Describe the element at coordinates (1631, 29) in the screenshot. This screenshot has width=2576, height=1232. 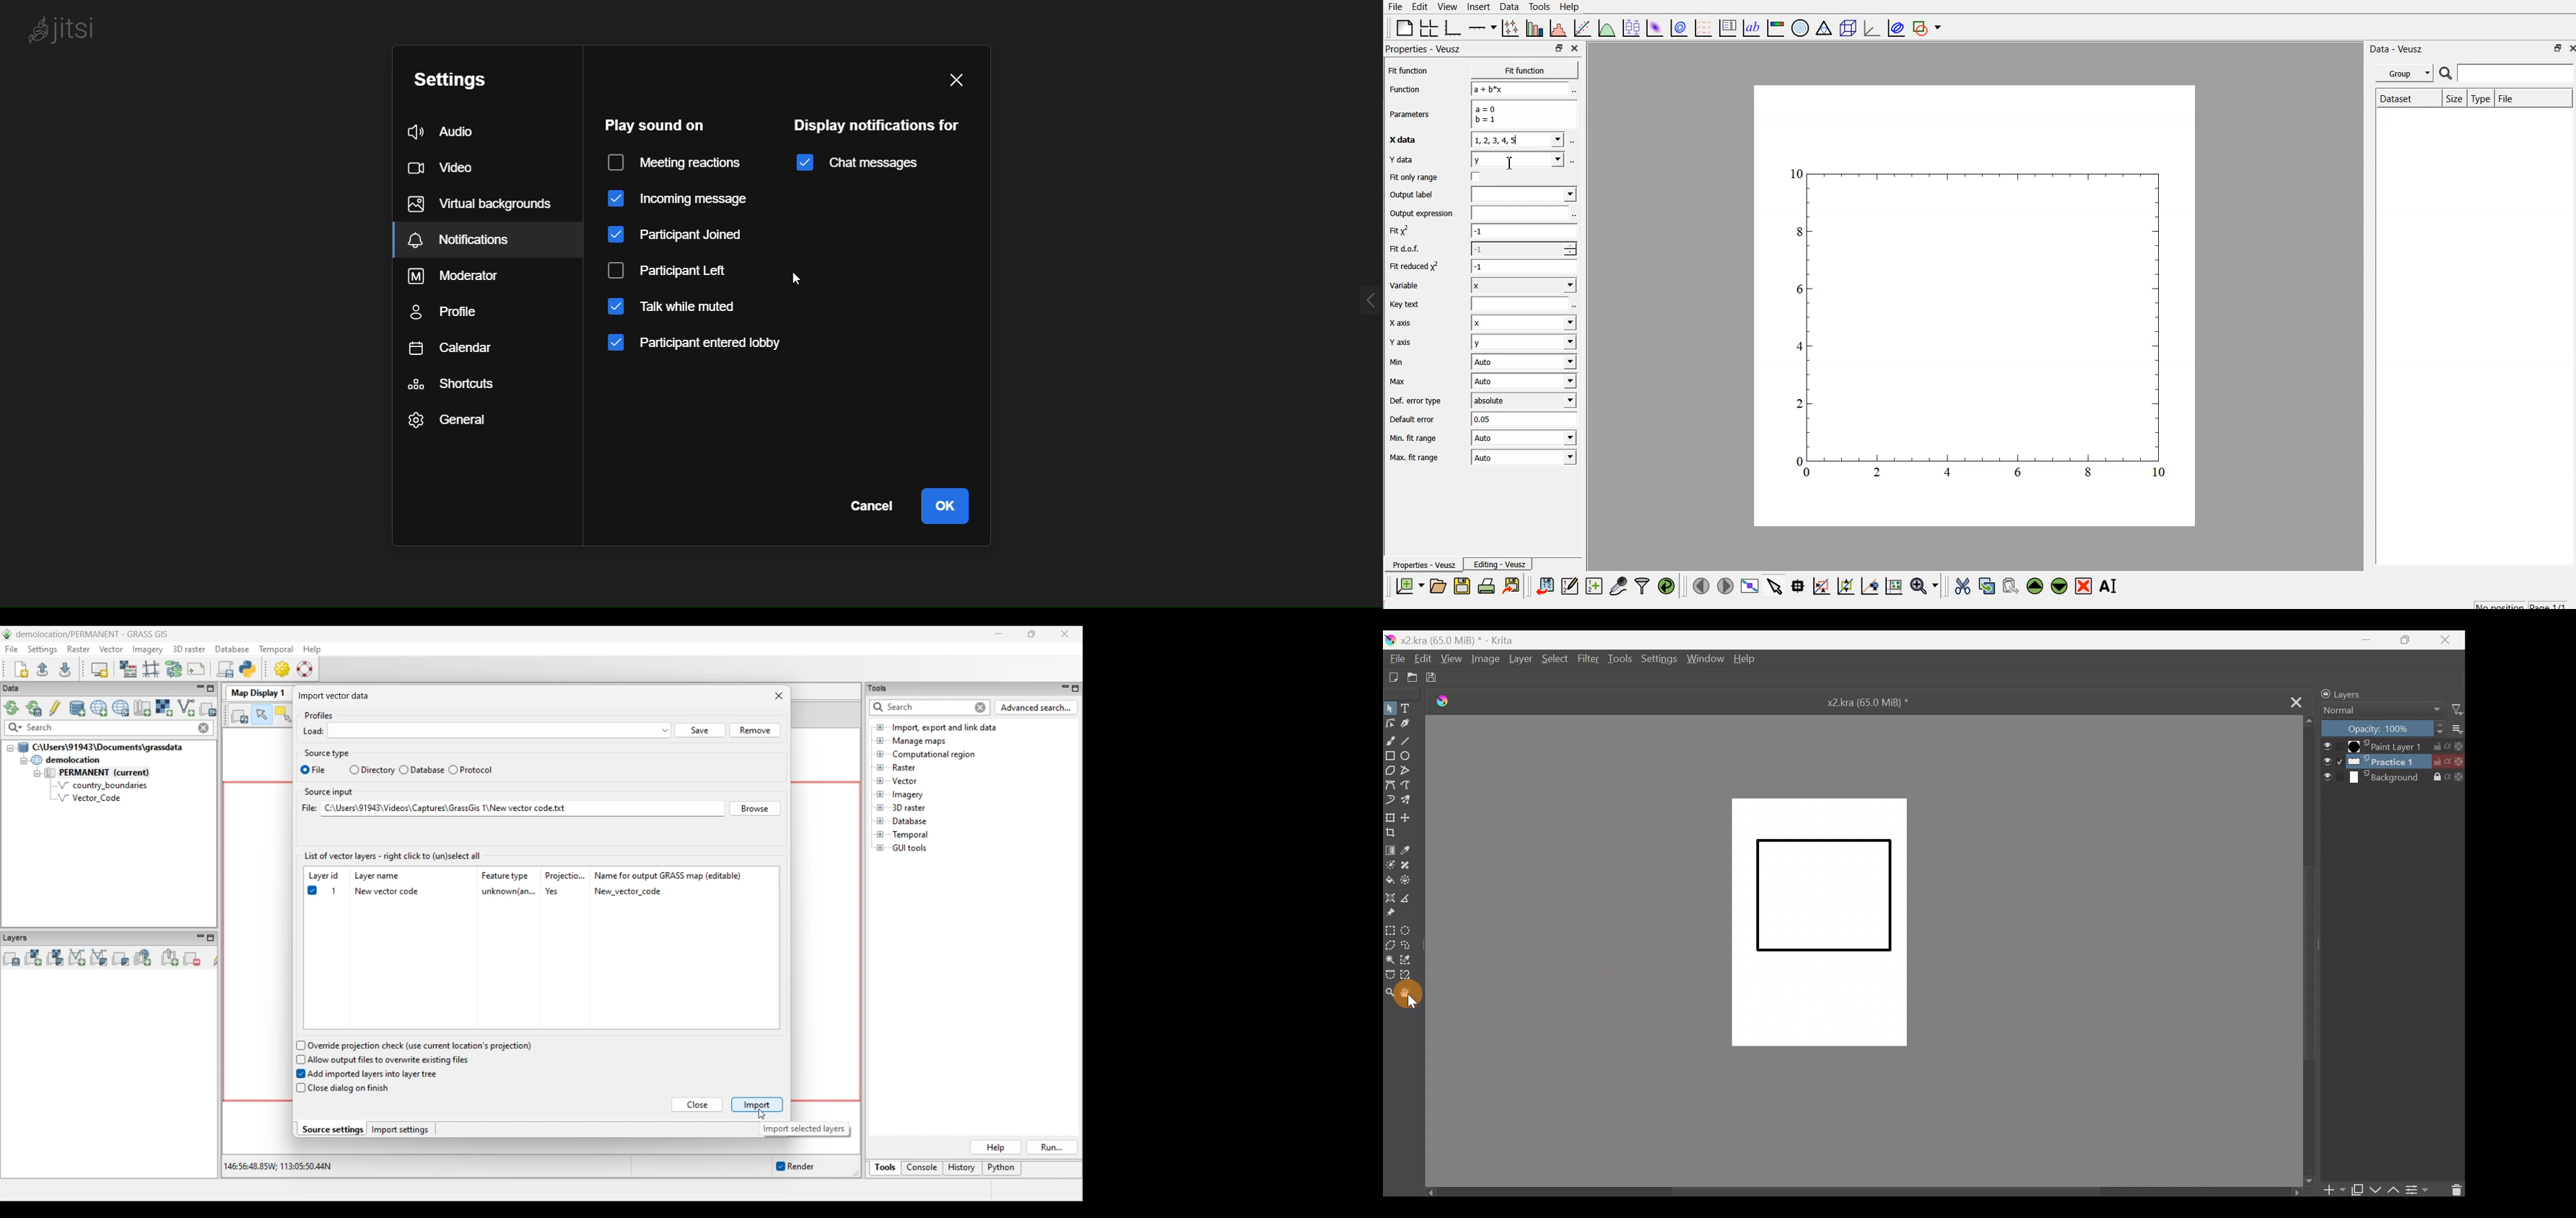
I see `plot box plots` at that location.